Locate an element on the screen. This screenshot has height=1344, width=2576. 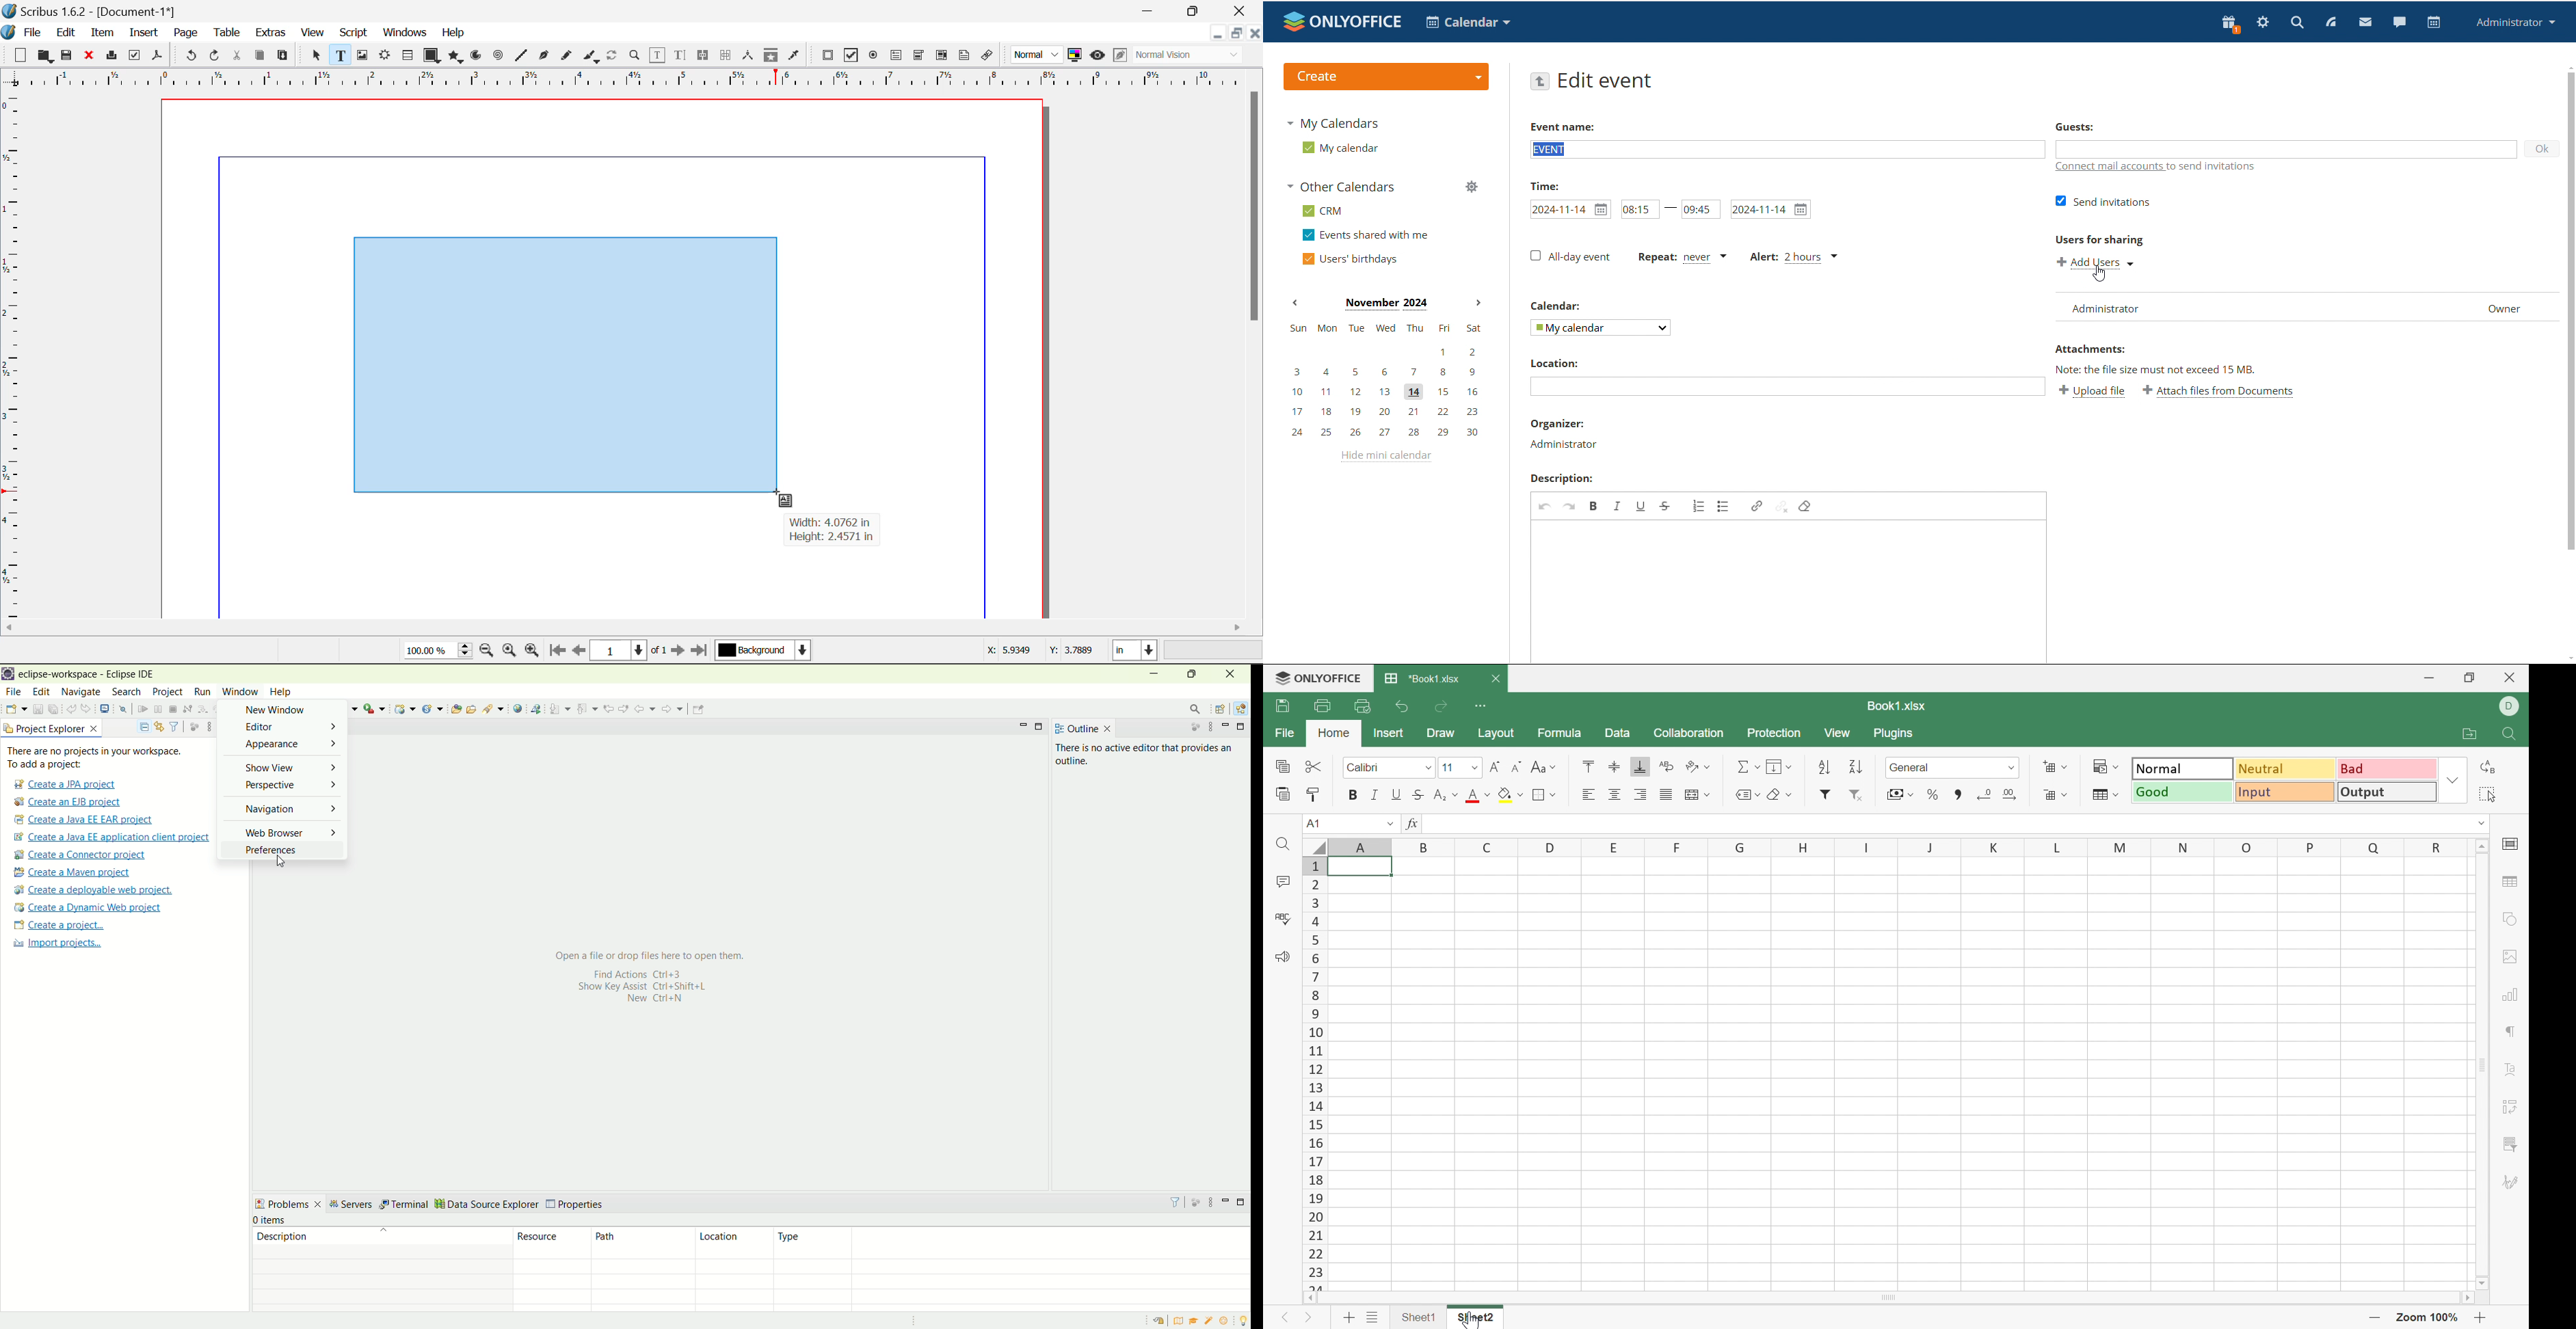
Decrement font size is located at coordinates (1515, 765).